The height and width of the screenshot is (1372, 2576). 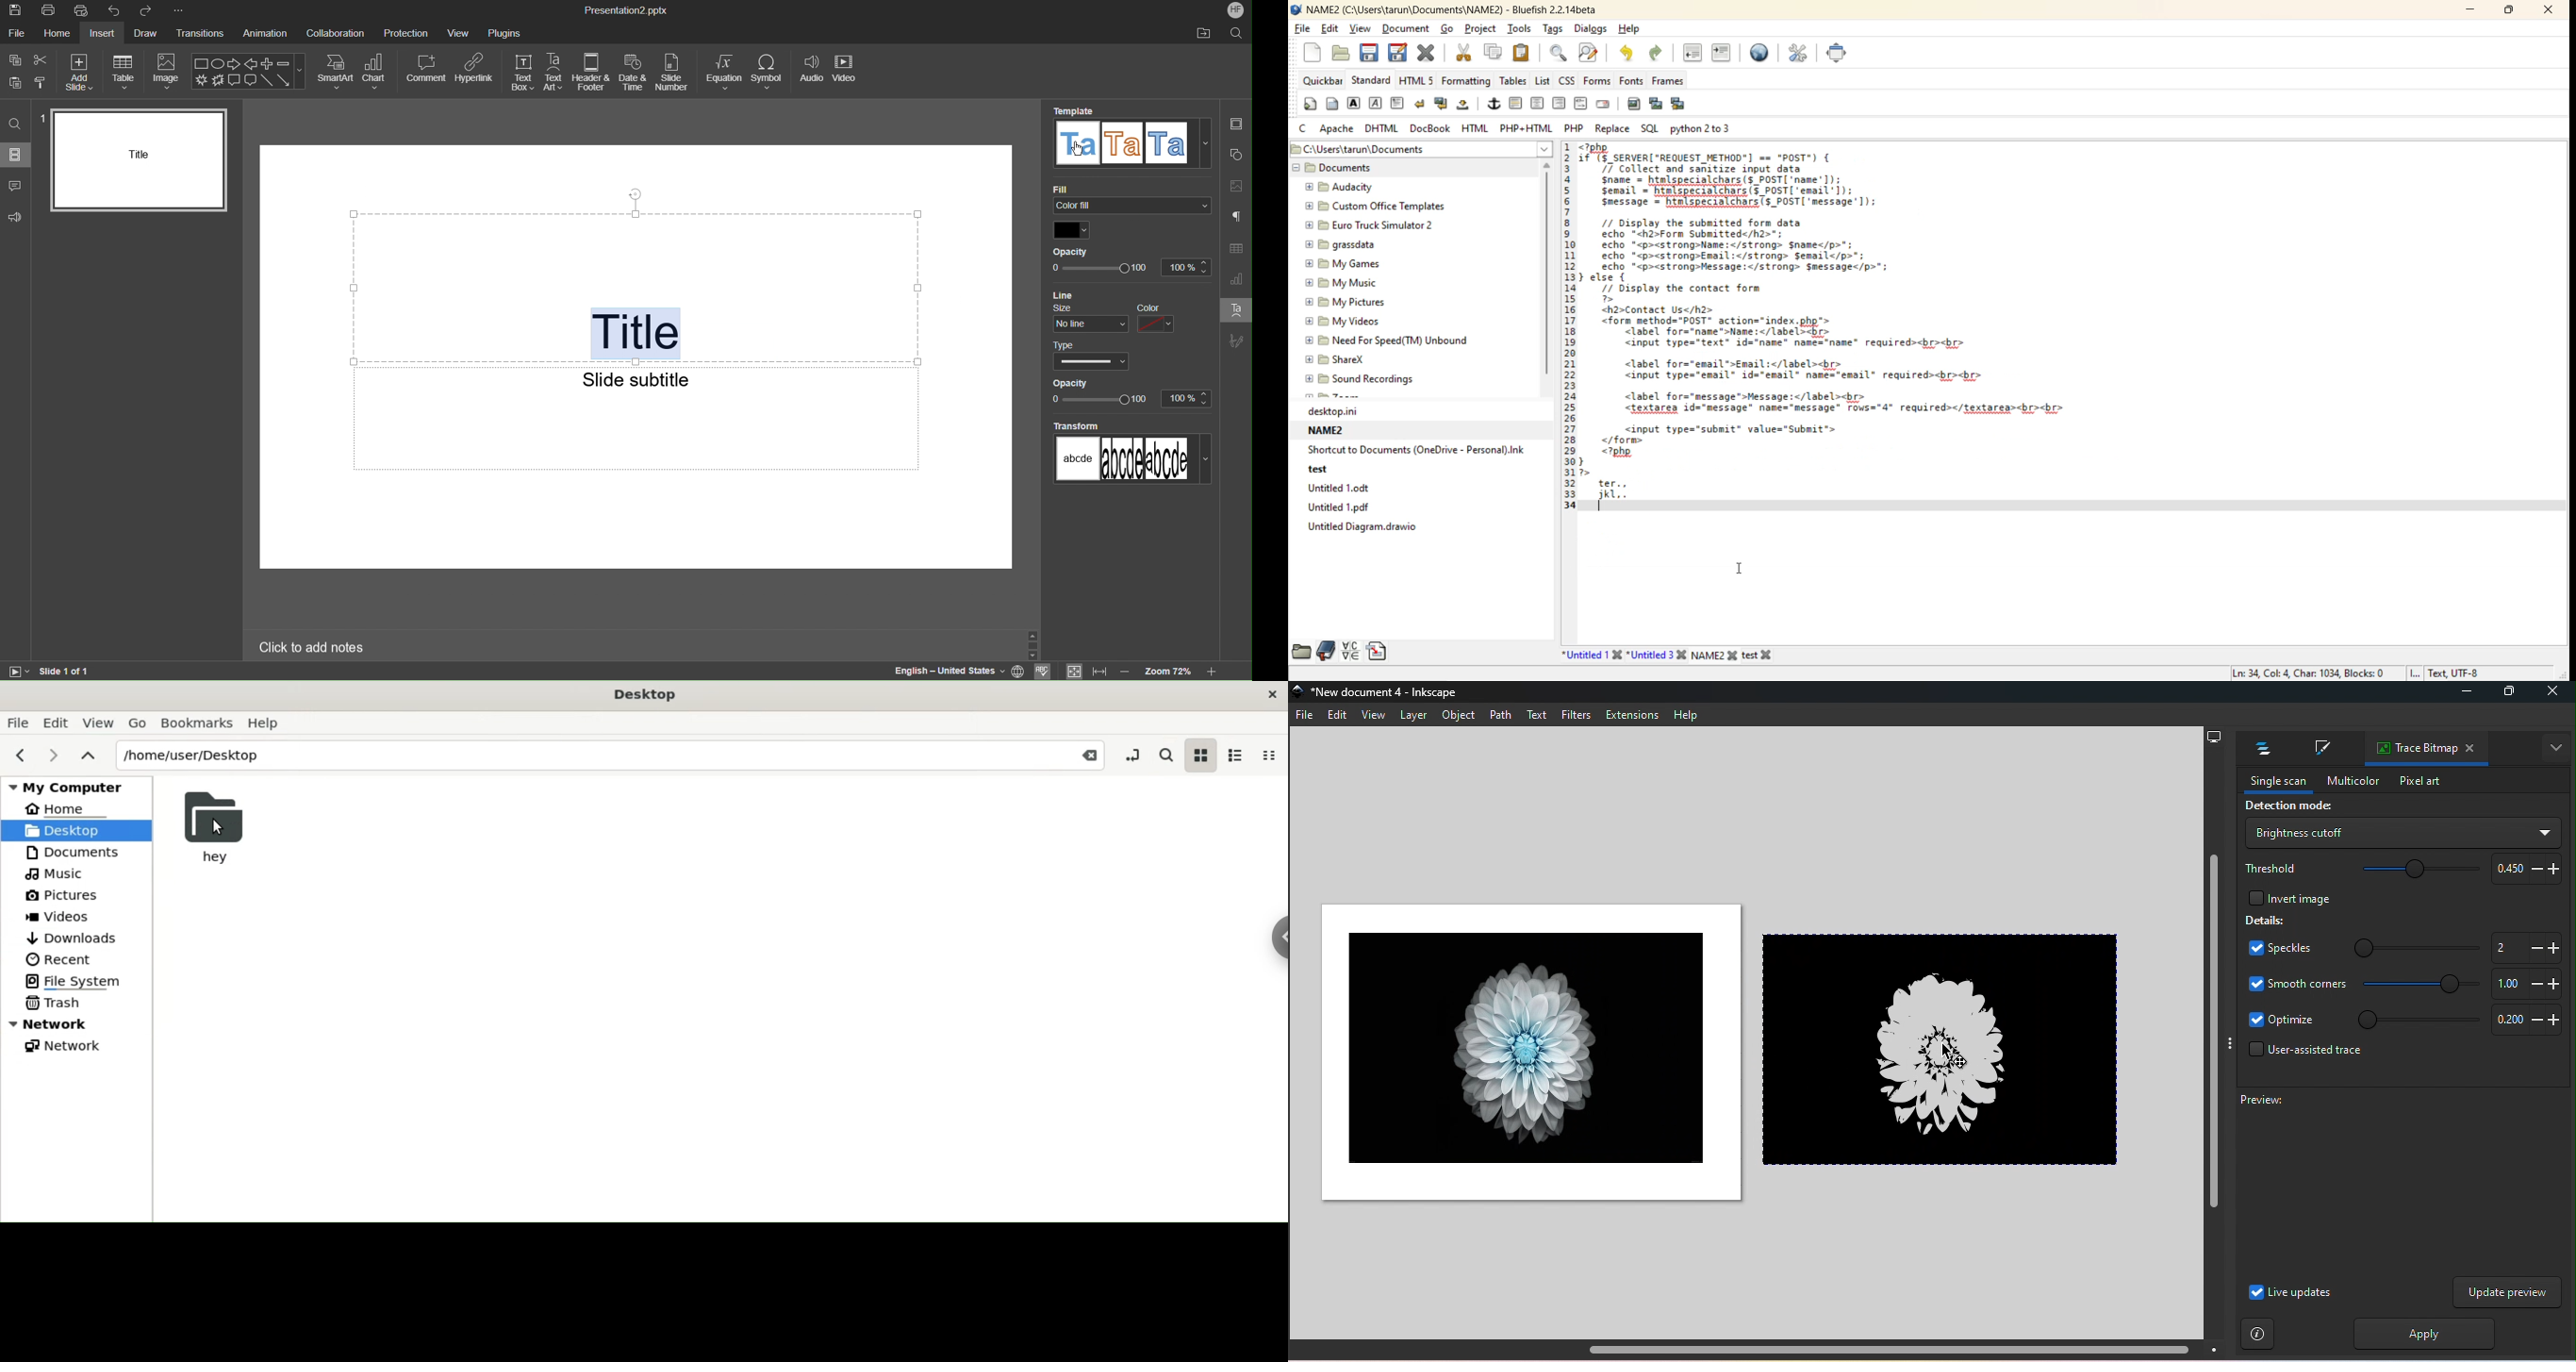 I want to click on Layer, so click(x=1412, y=715).